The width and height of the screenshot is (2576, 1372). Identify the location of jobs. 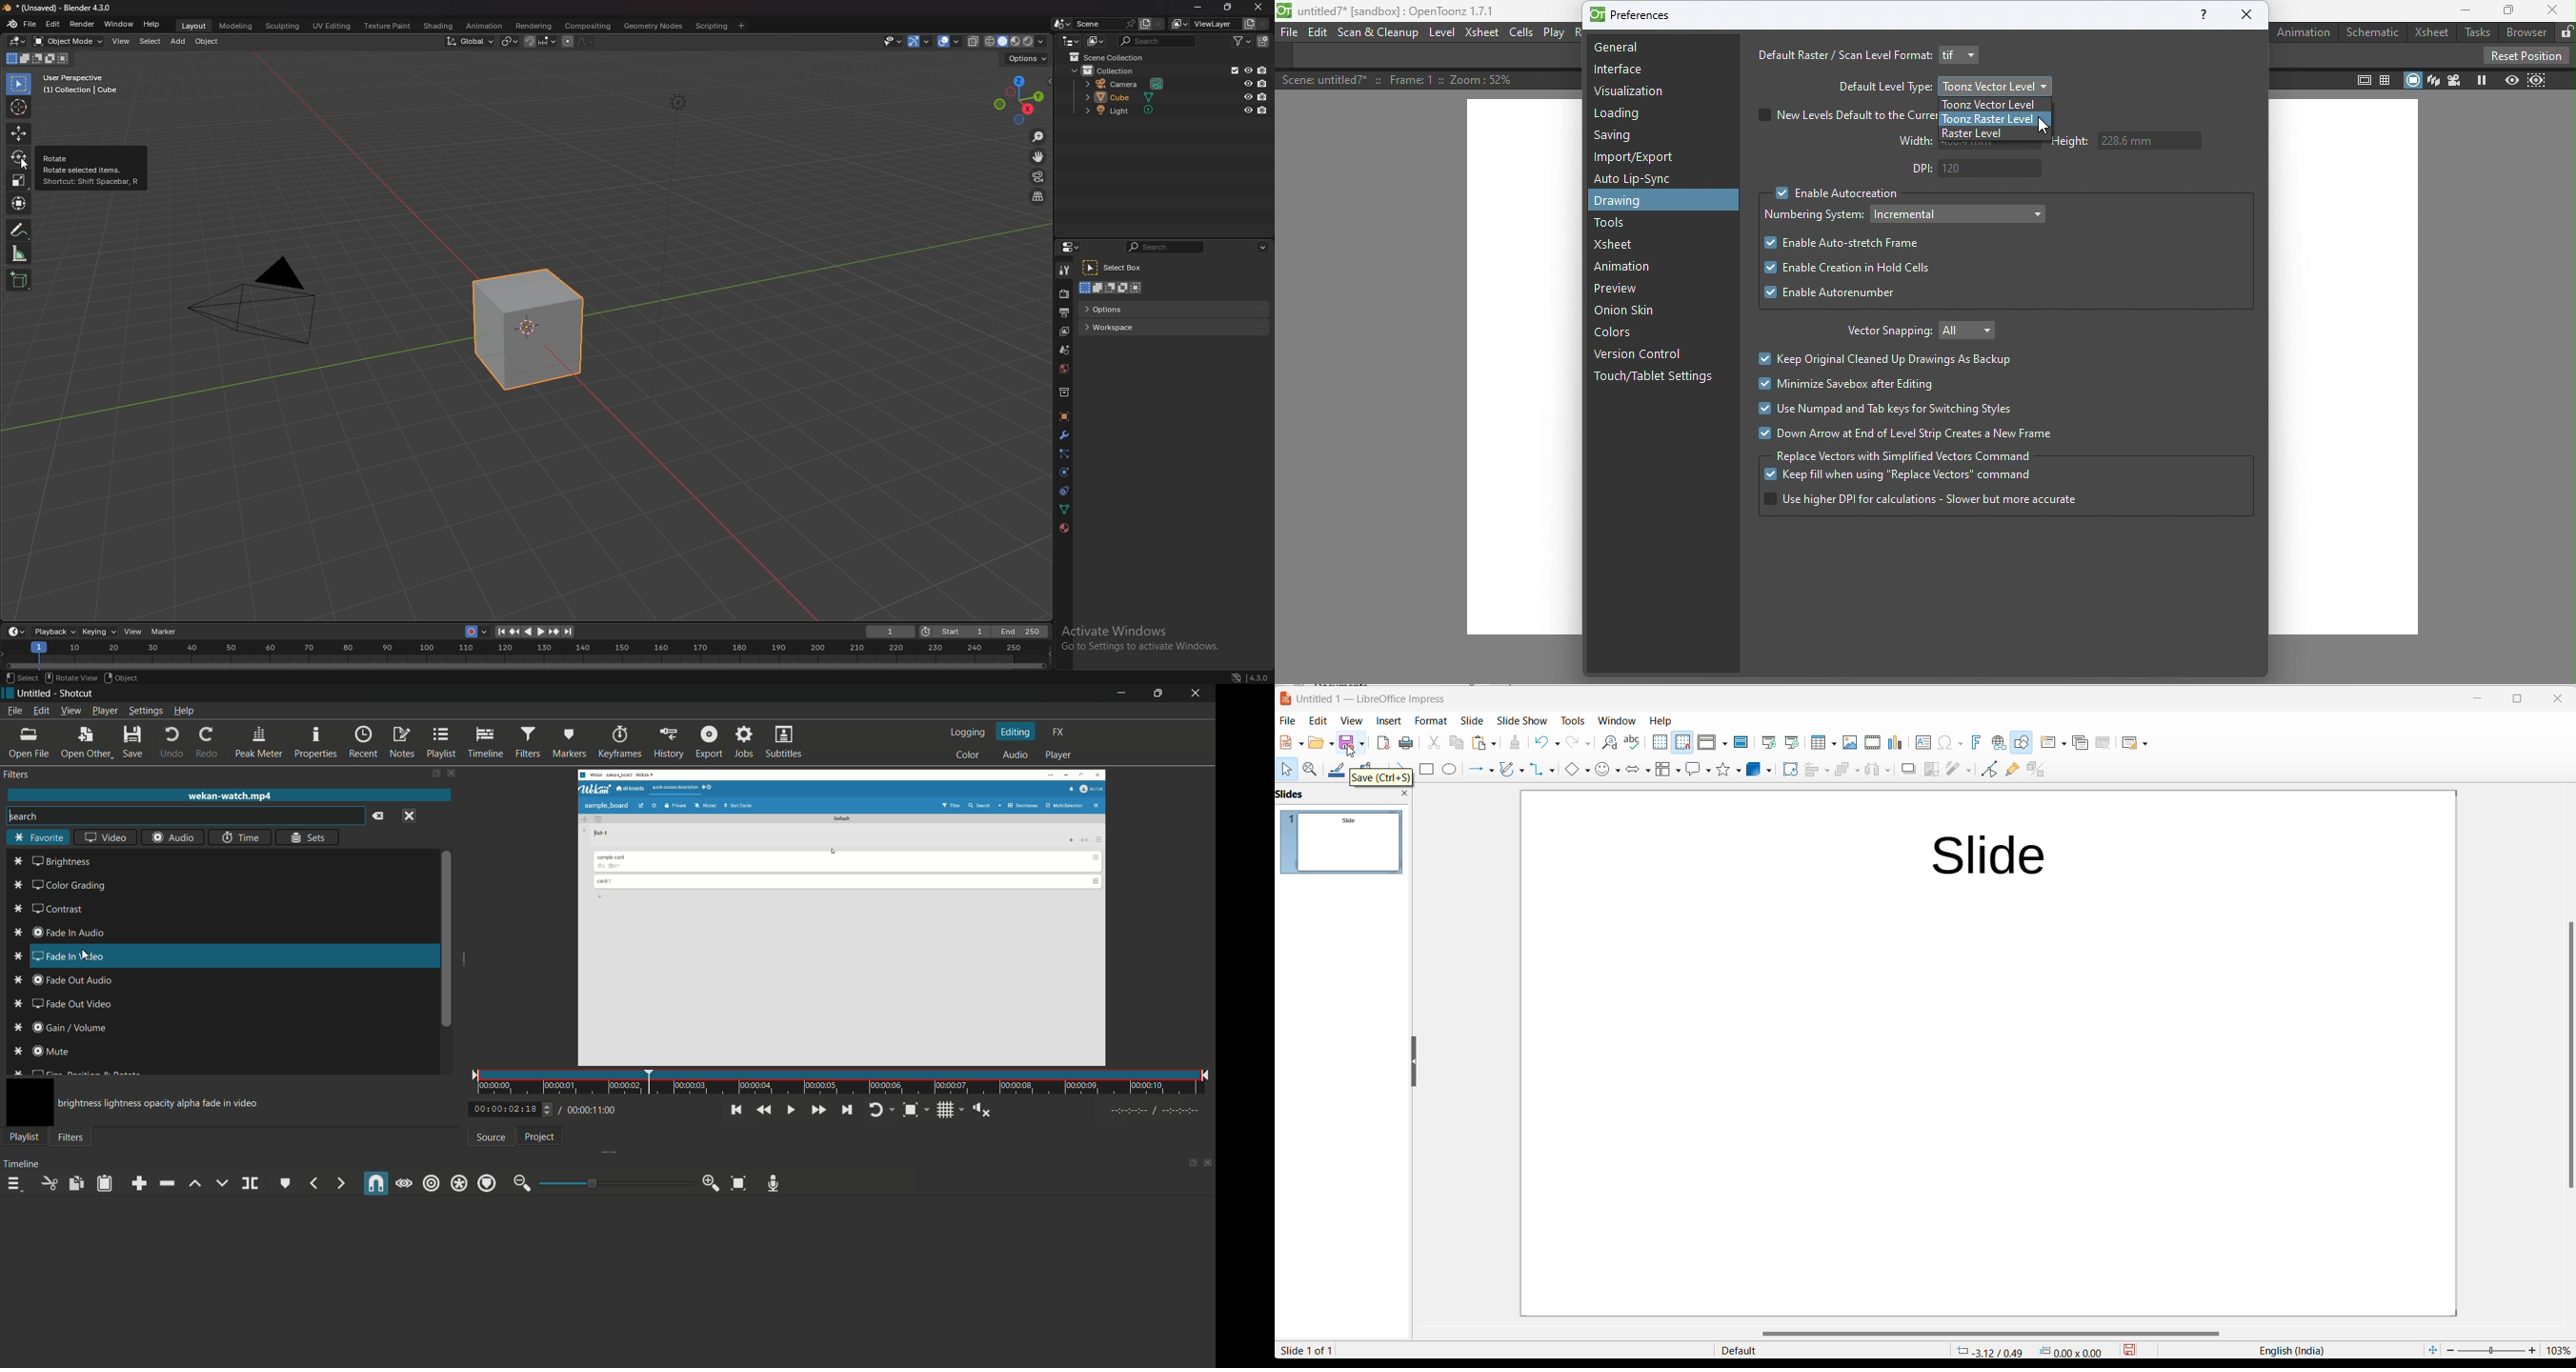
(744, 742).